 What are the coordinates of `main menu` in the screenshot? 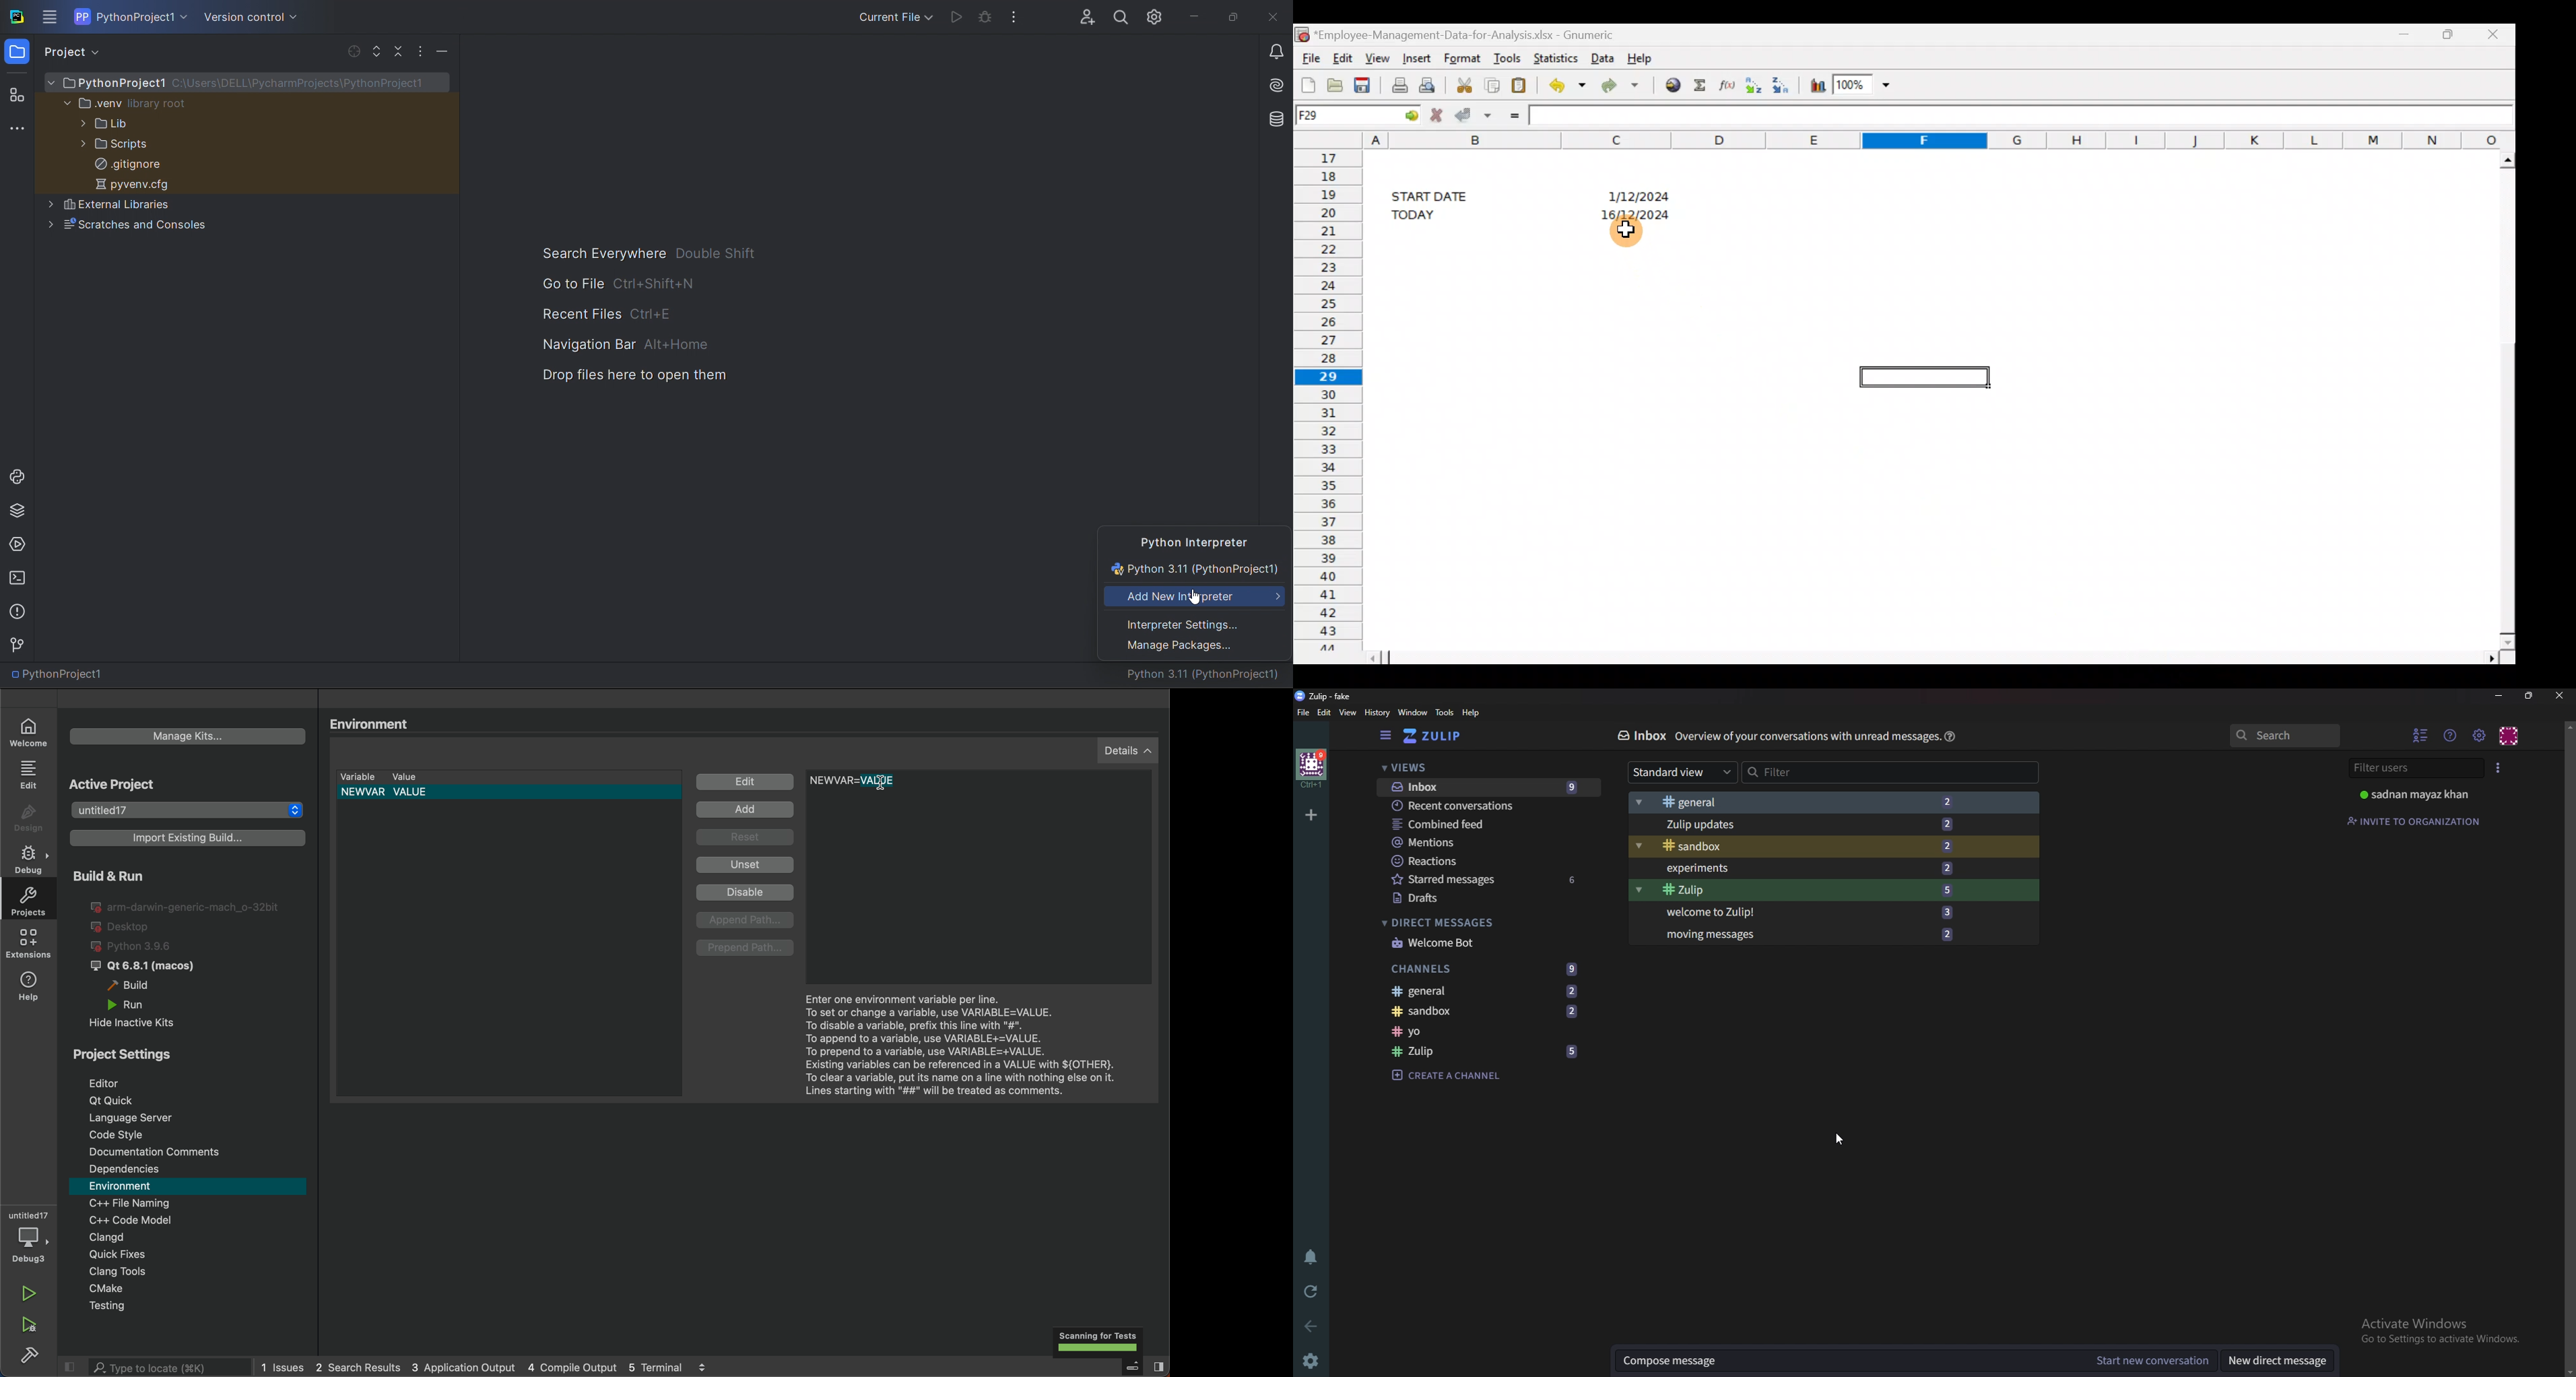 It's located at (2478, 736).